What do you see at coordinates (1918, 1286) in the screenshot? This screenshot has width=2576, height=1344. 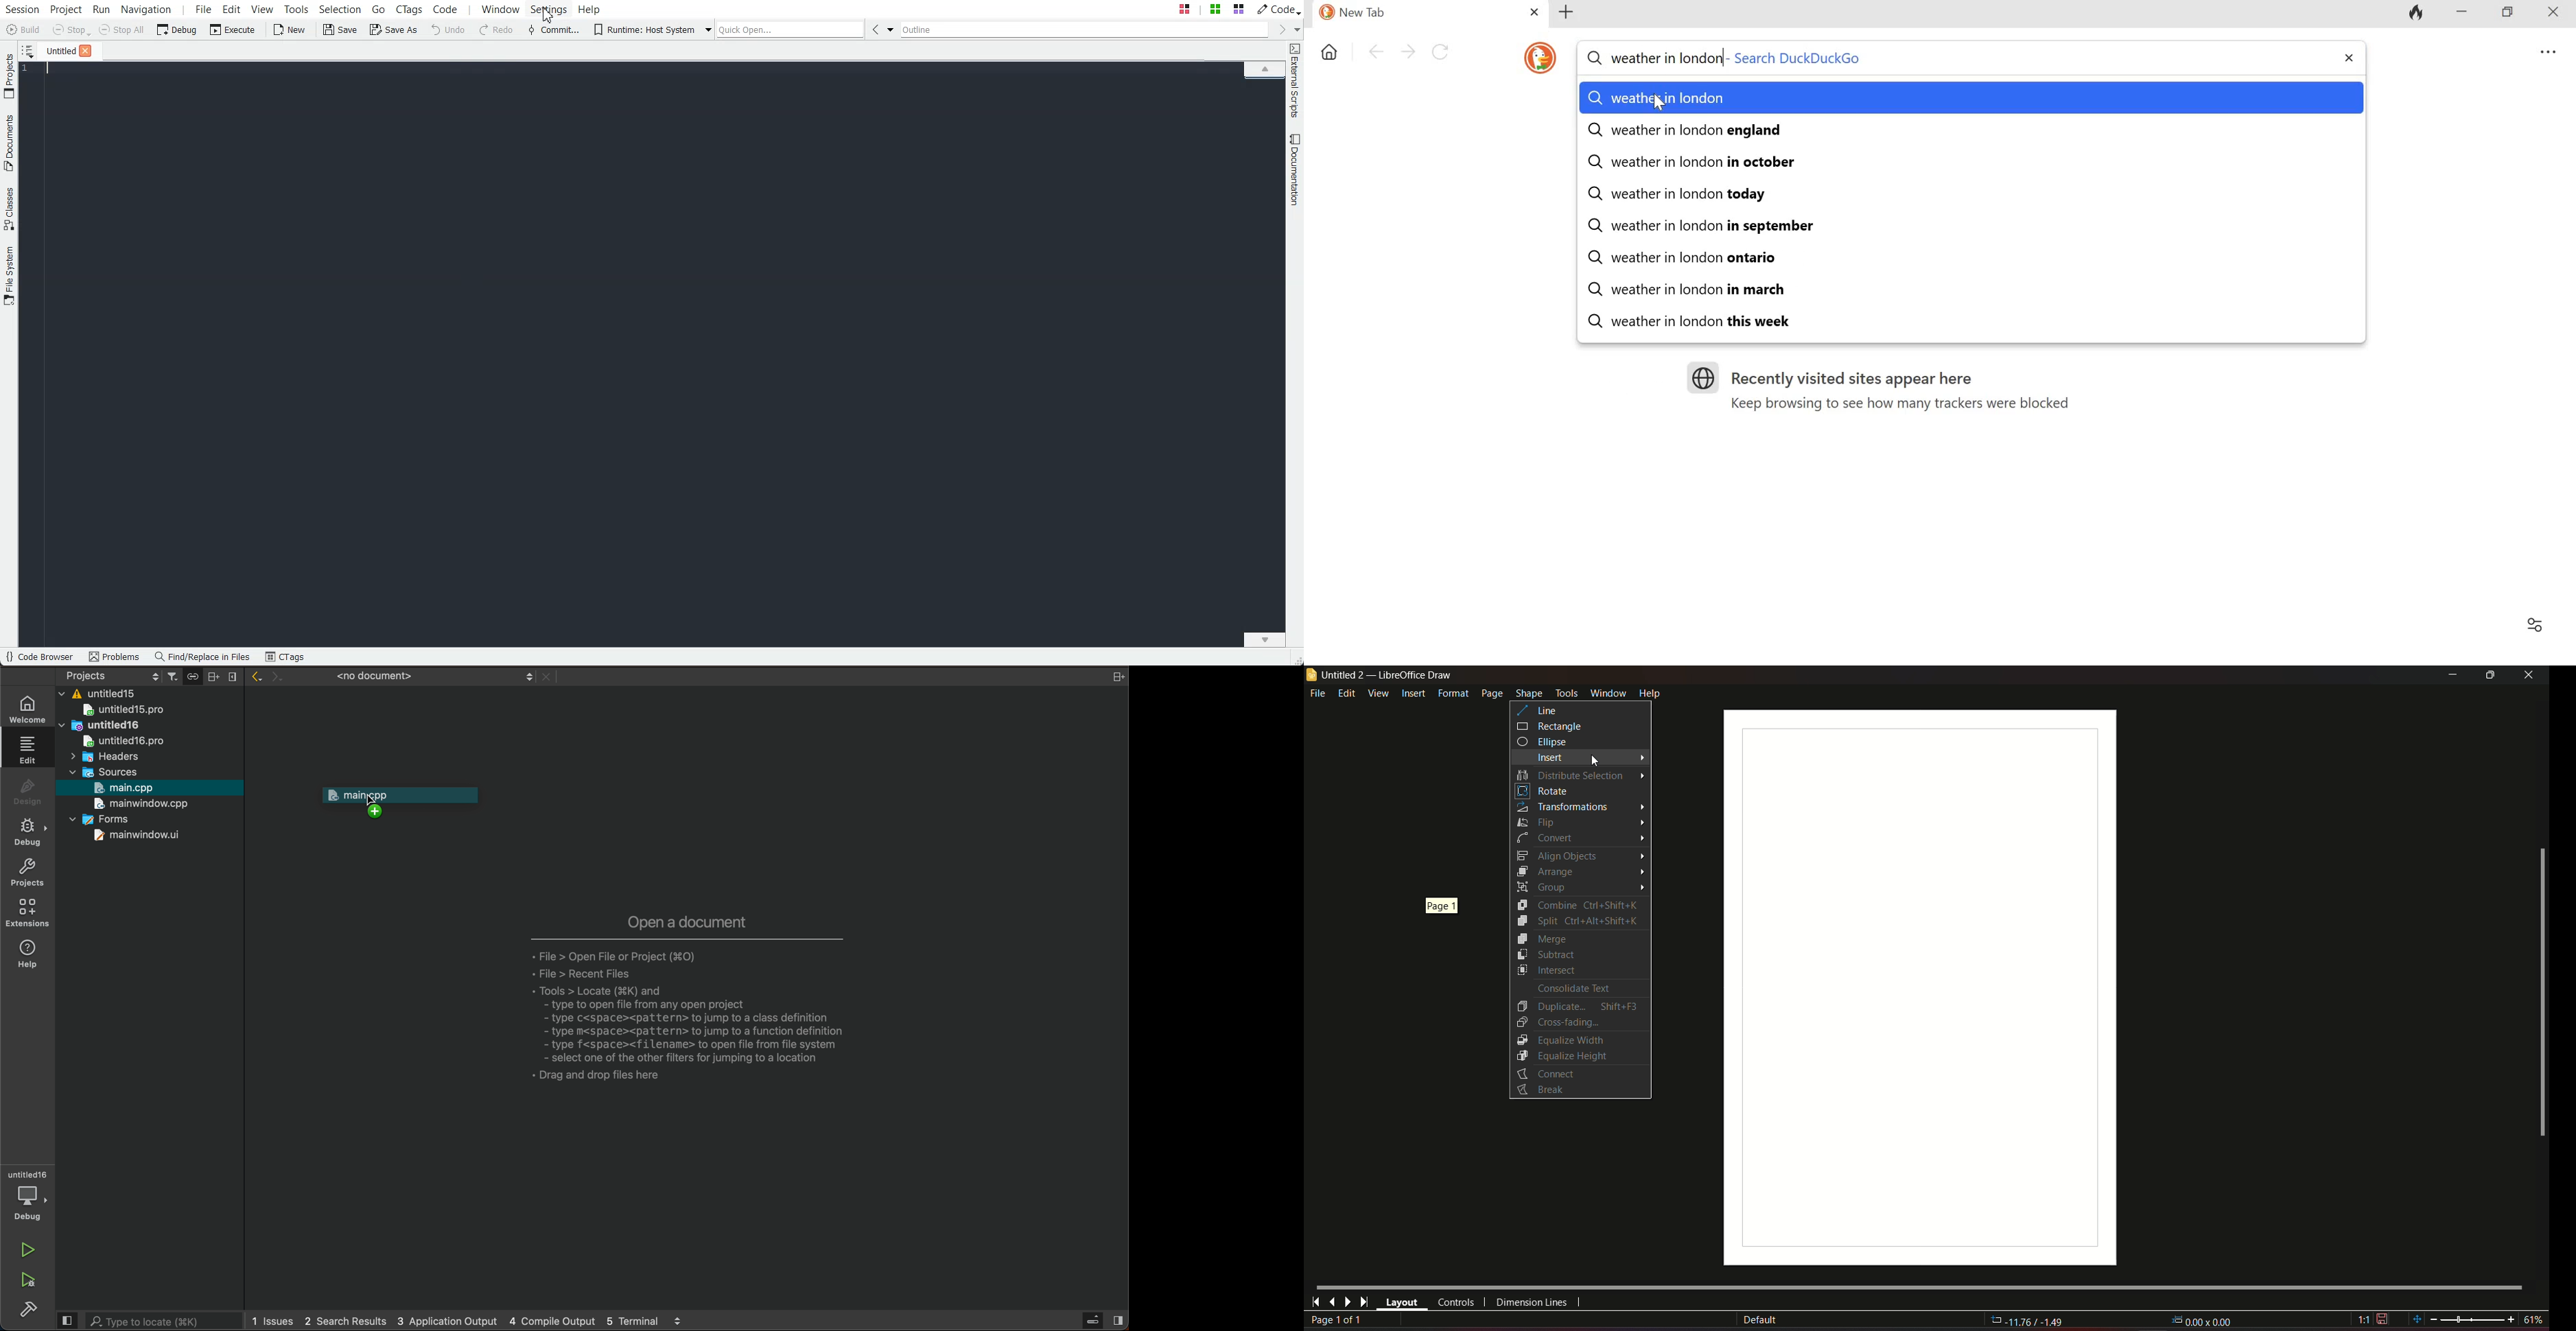 I see `Horizontal scroll bar` at bounding box center [1918, 1286].